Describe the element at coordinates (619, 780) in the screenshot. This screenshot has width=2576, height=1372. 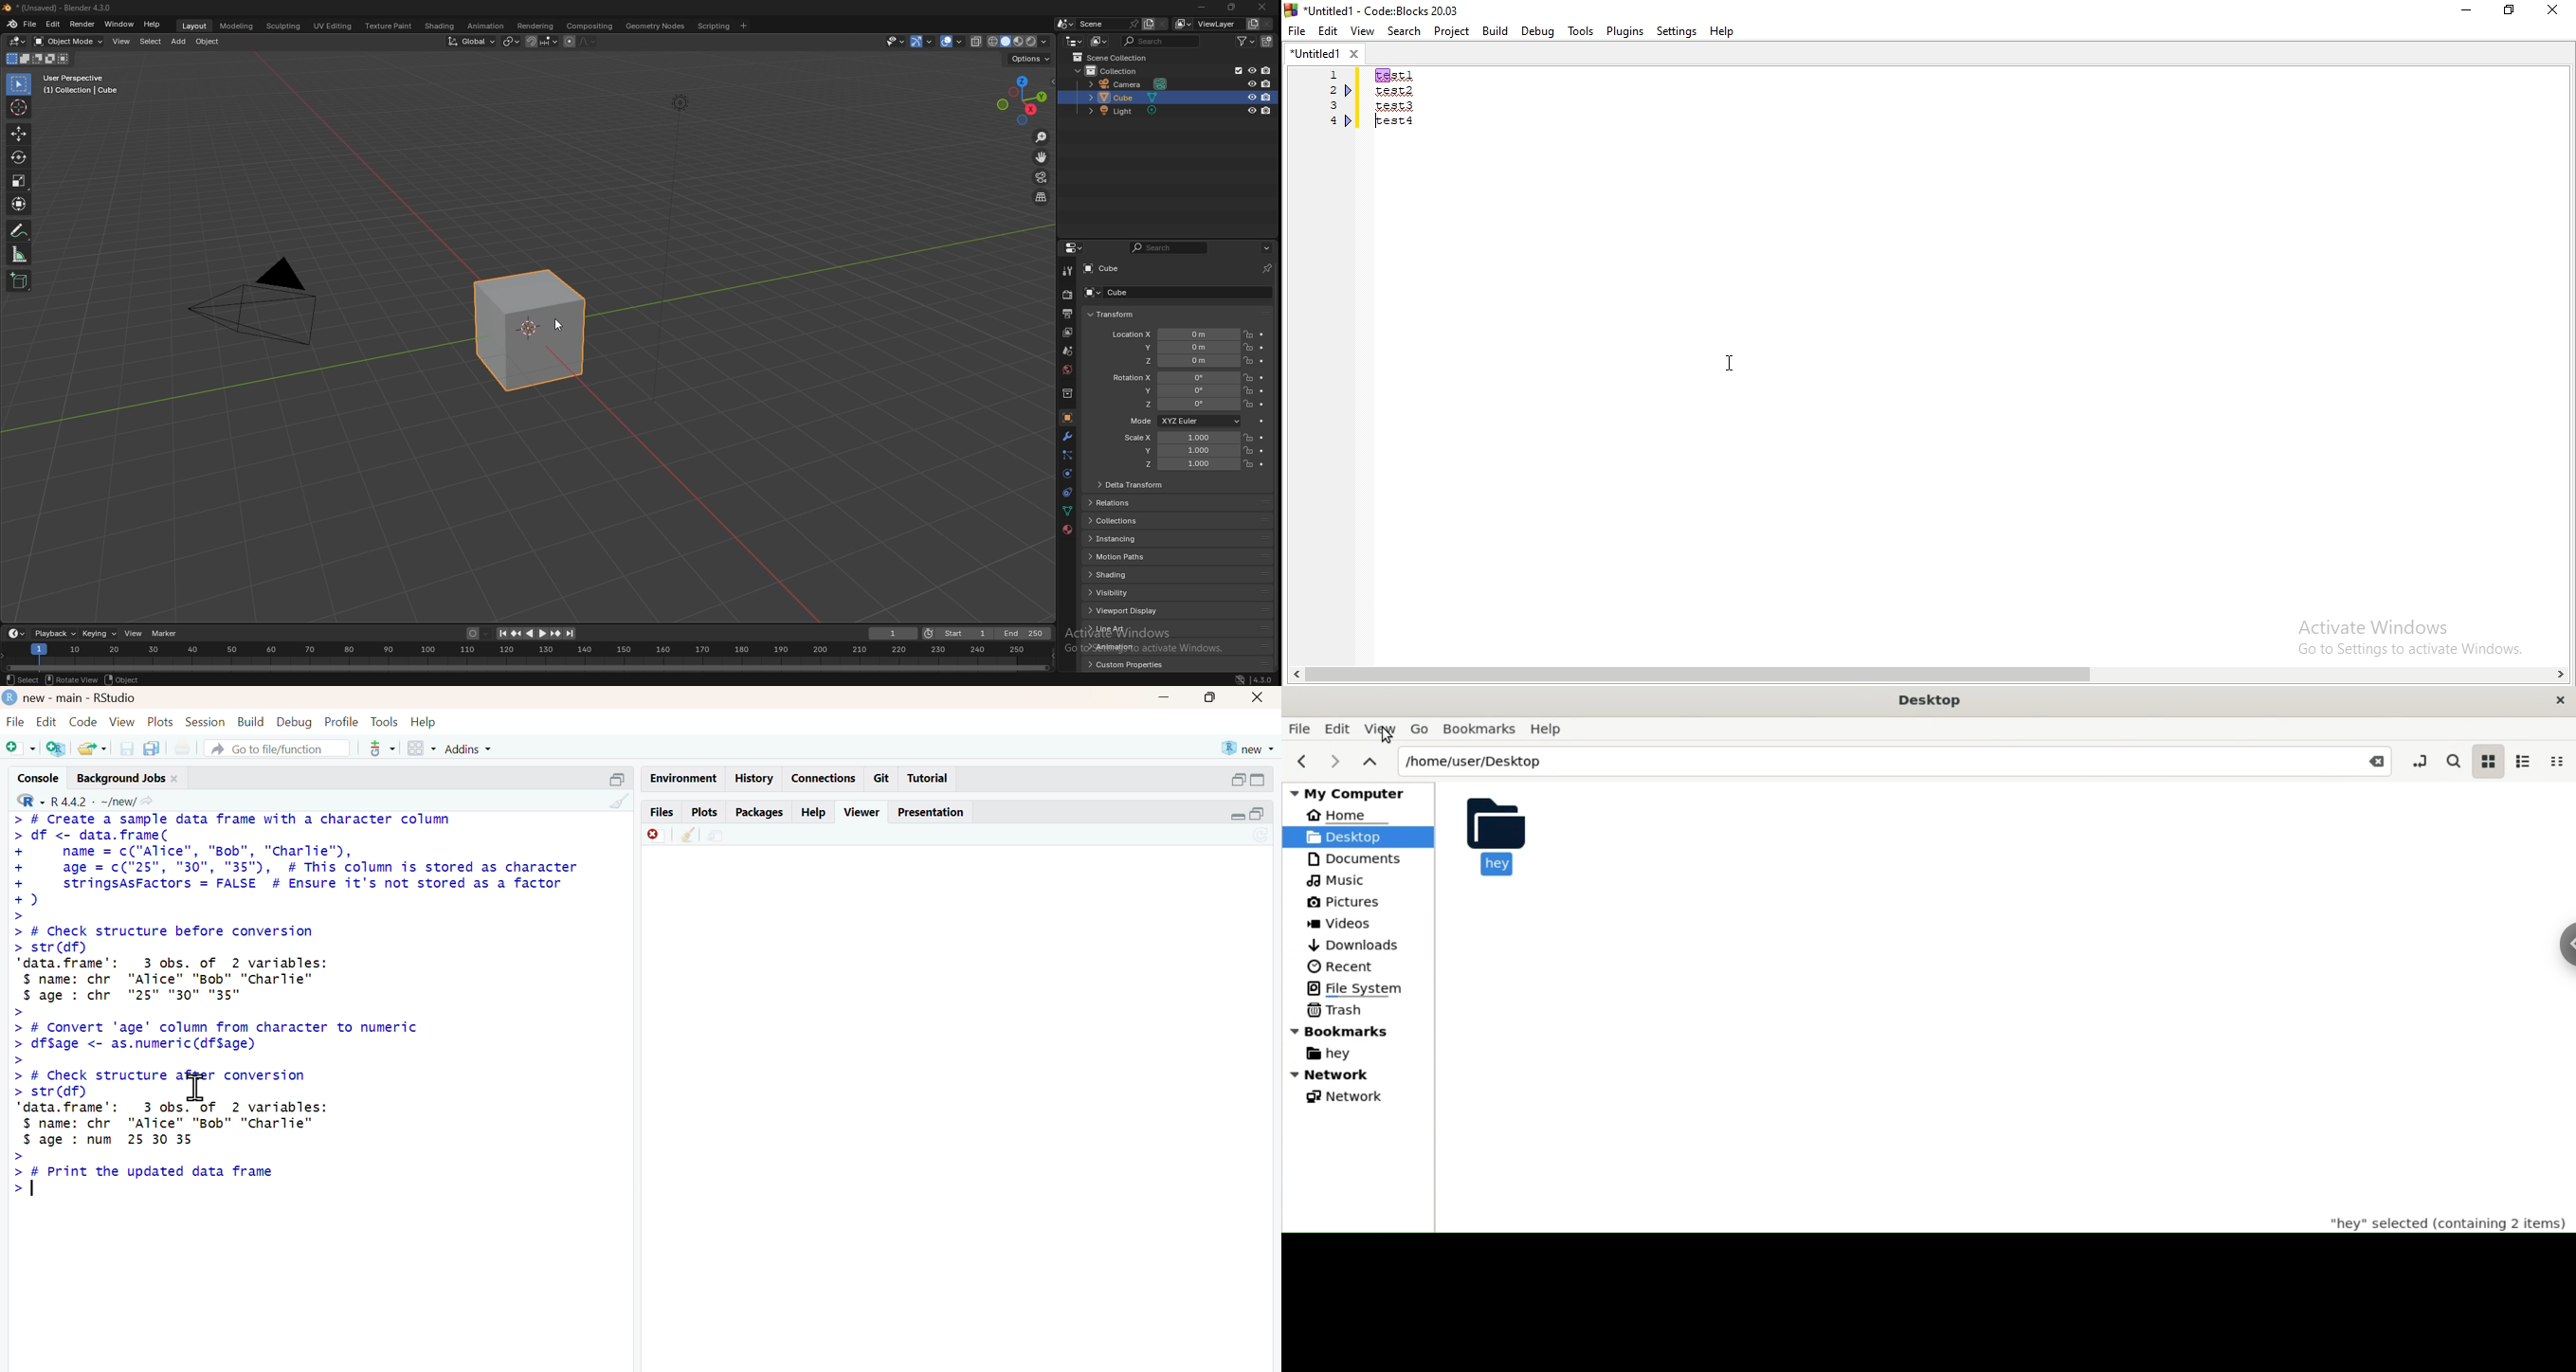
I see `` at that location.